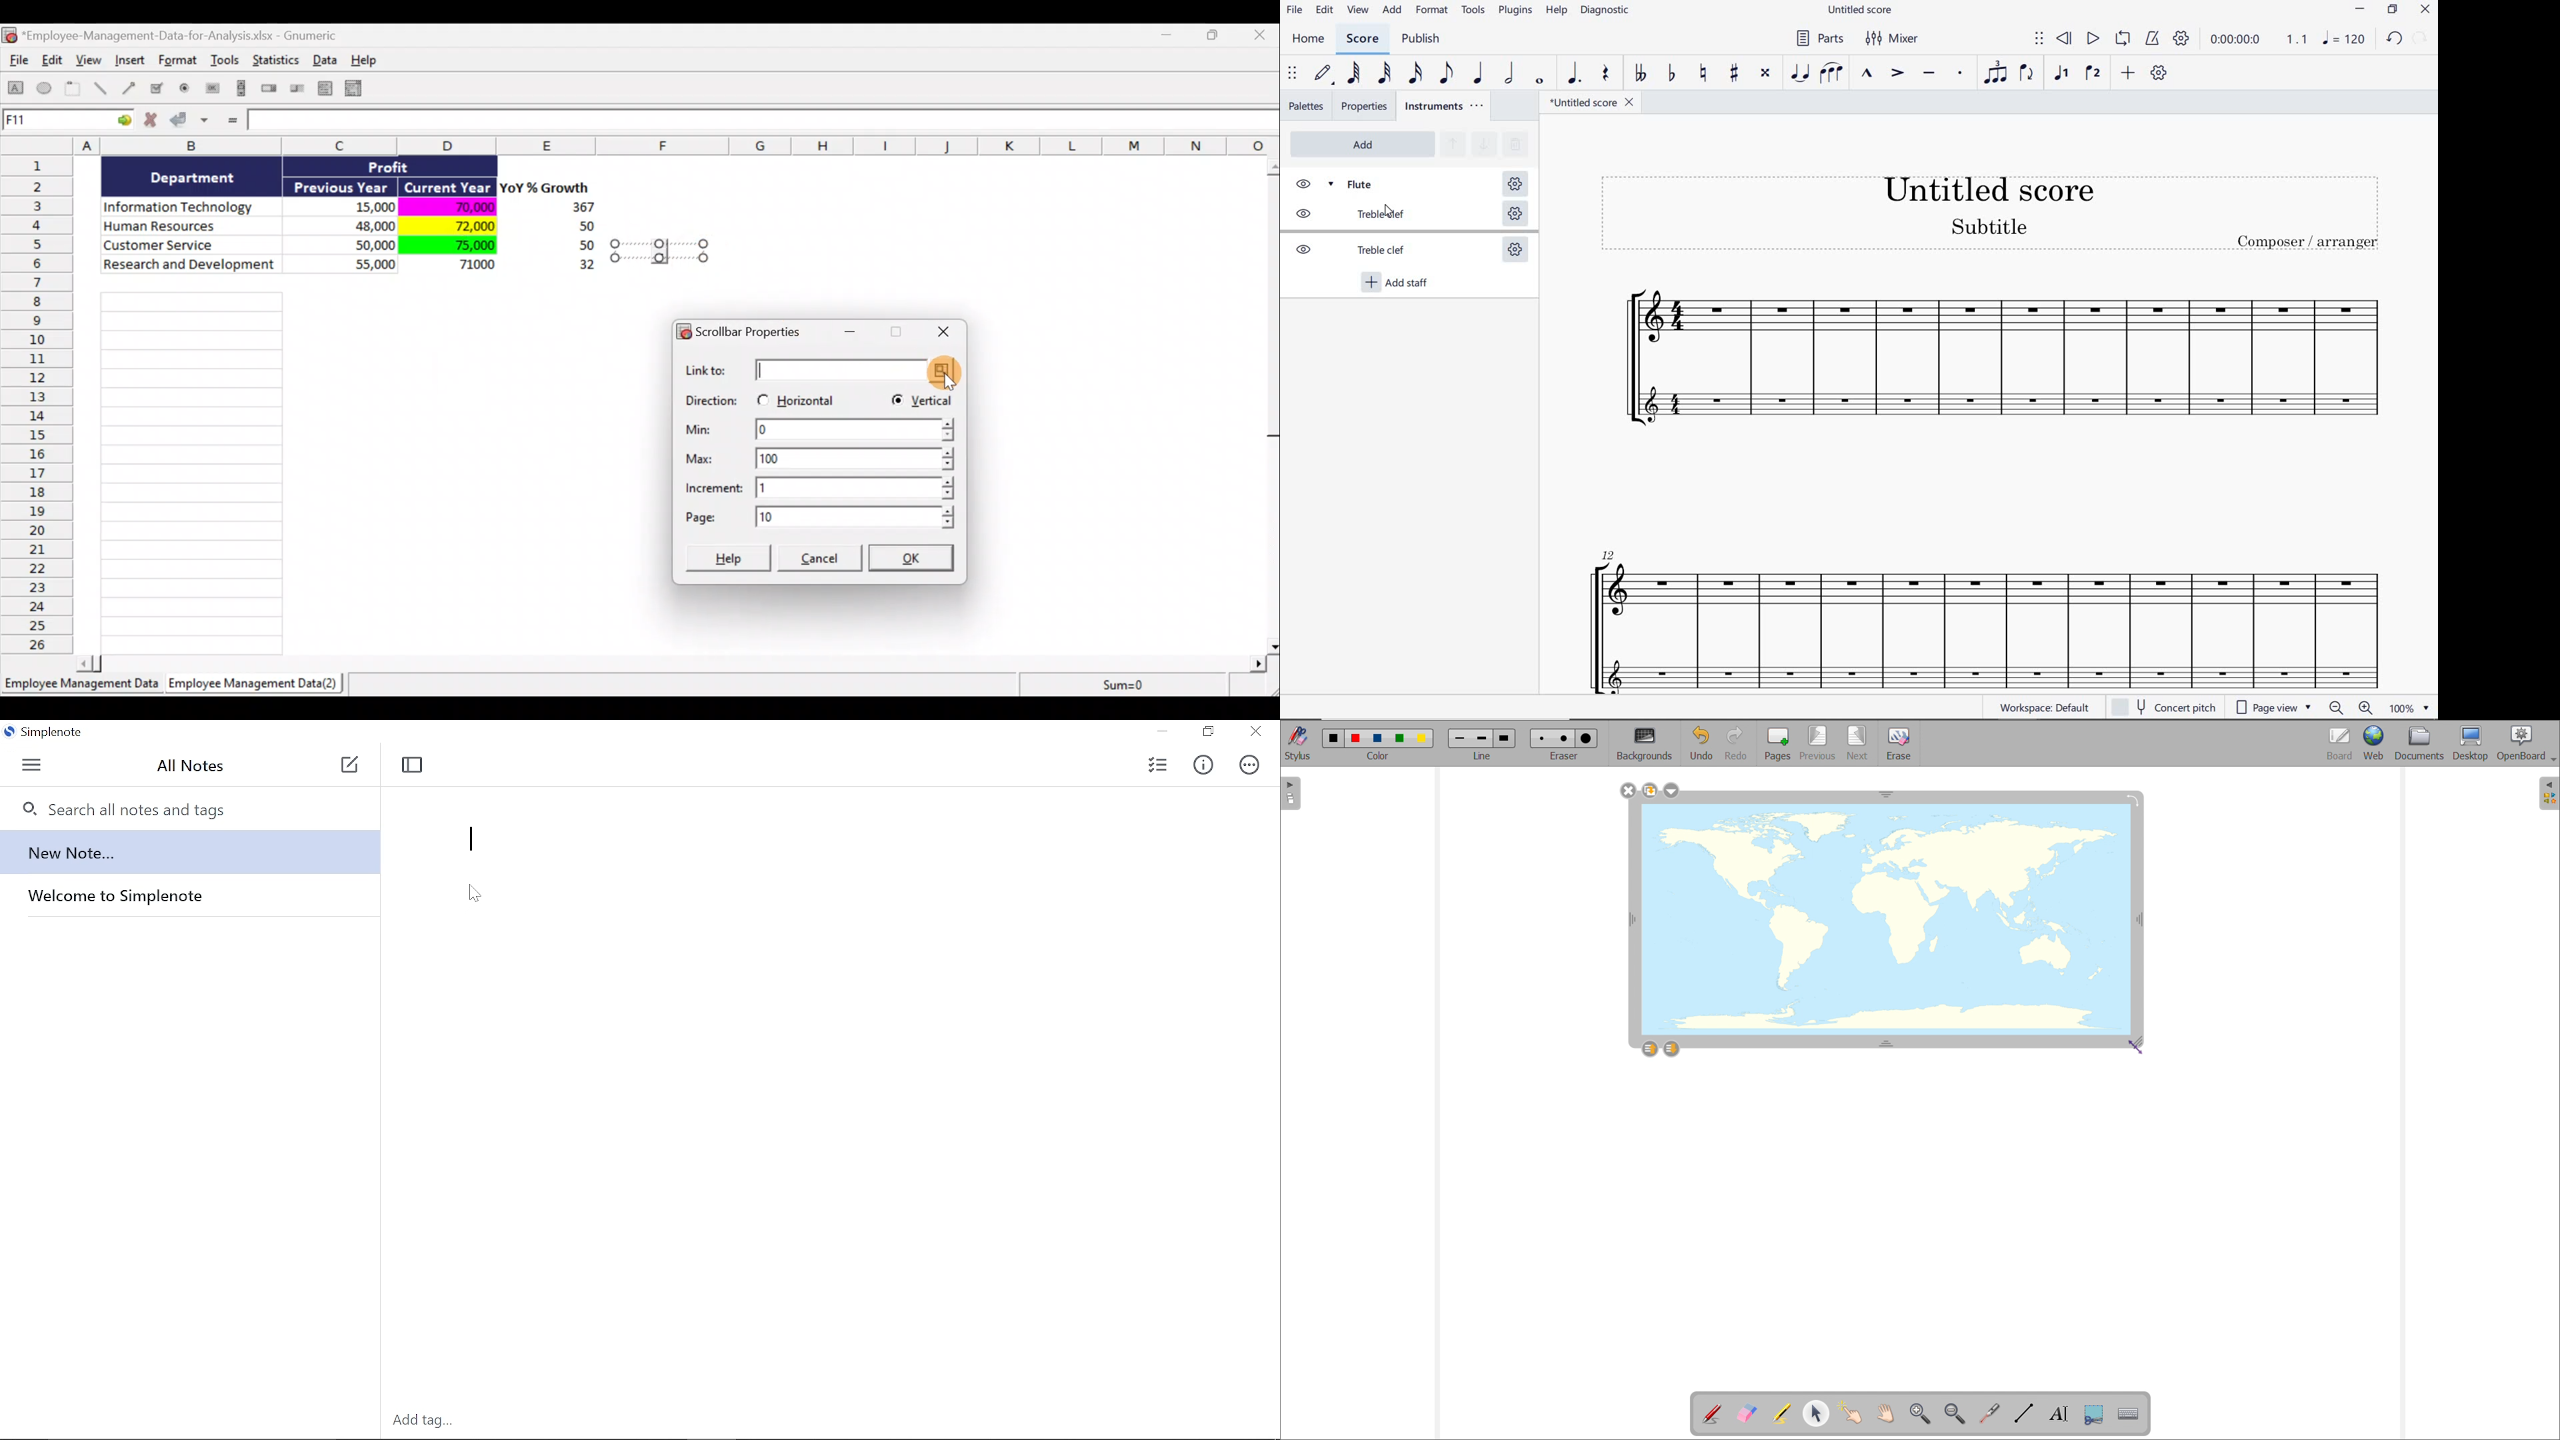 This screenshot has height=1456, width=2576. Describe the element at coordinates (745, 329) in the screenshot. I see `Scrollbar properties` at that location.